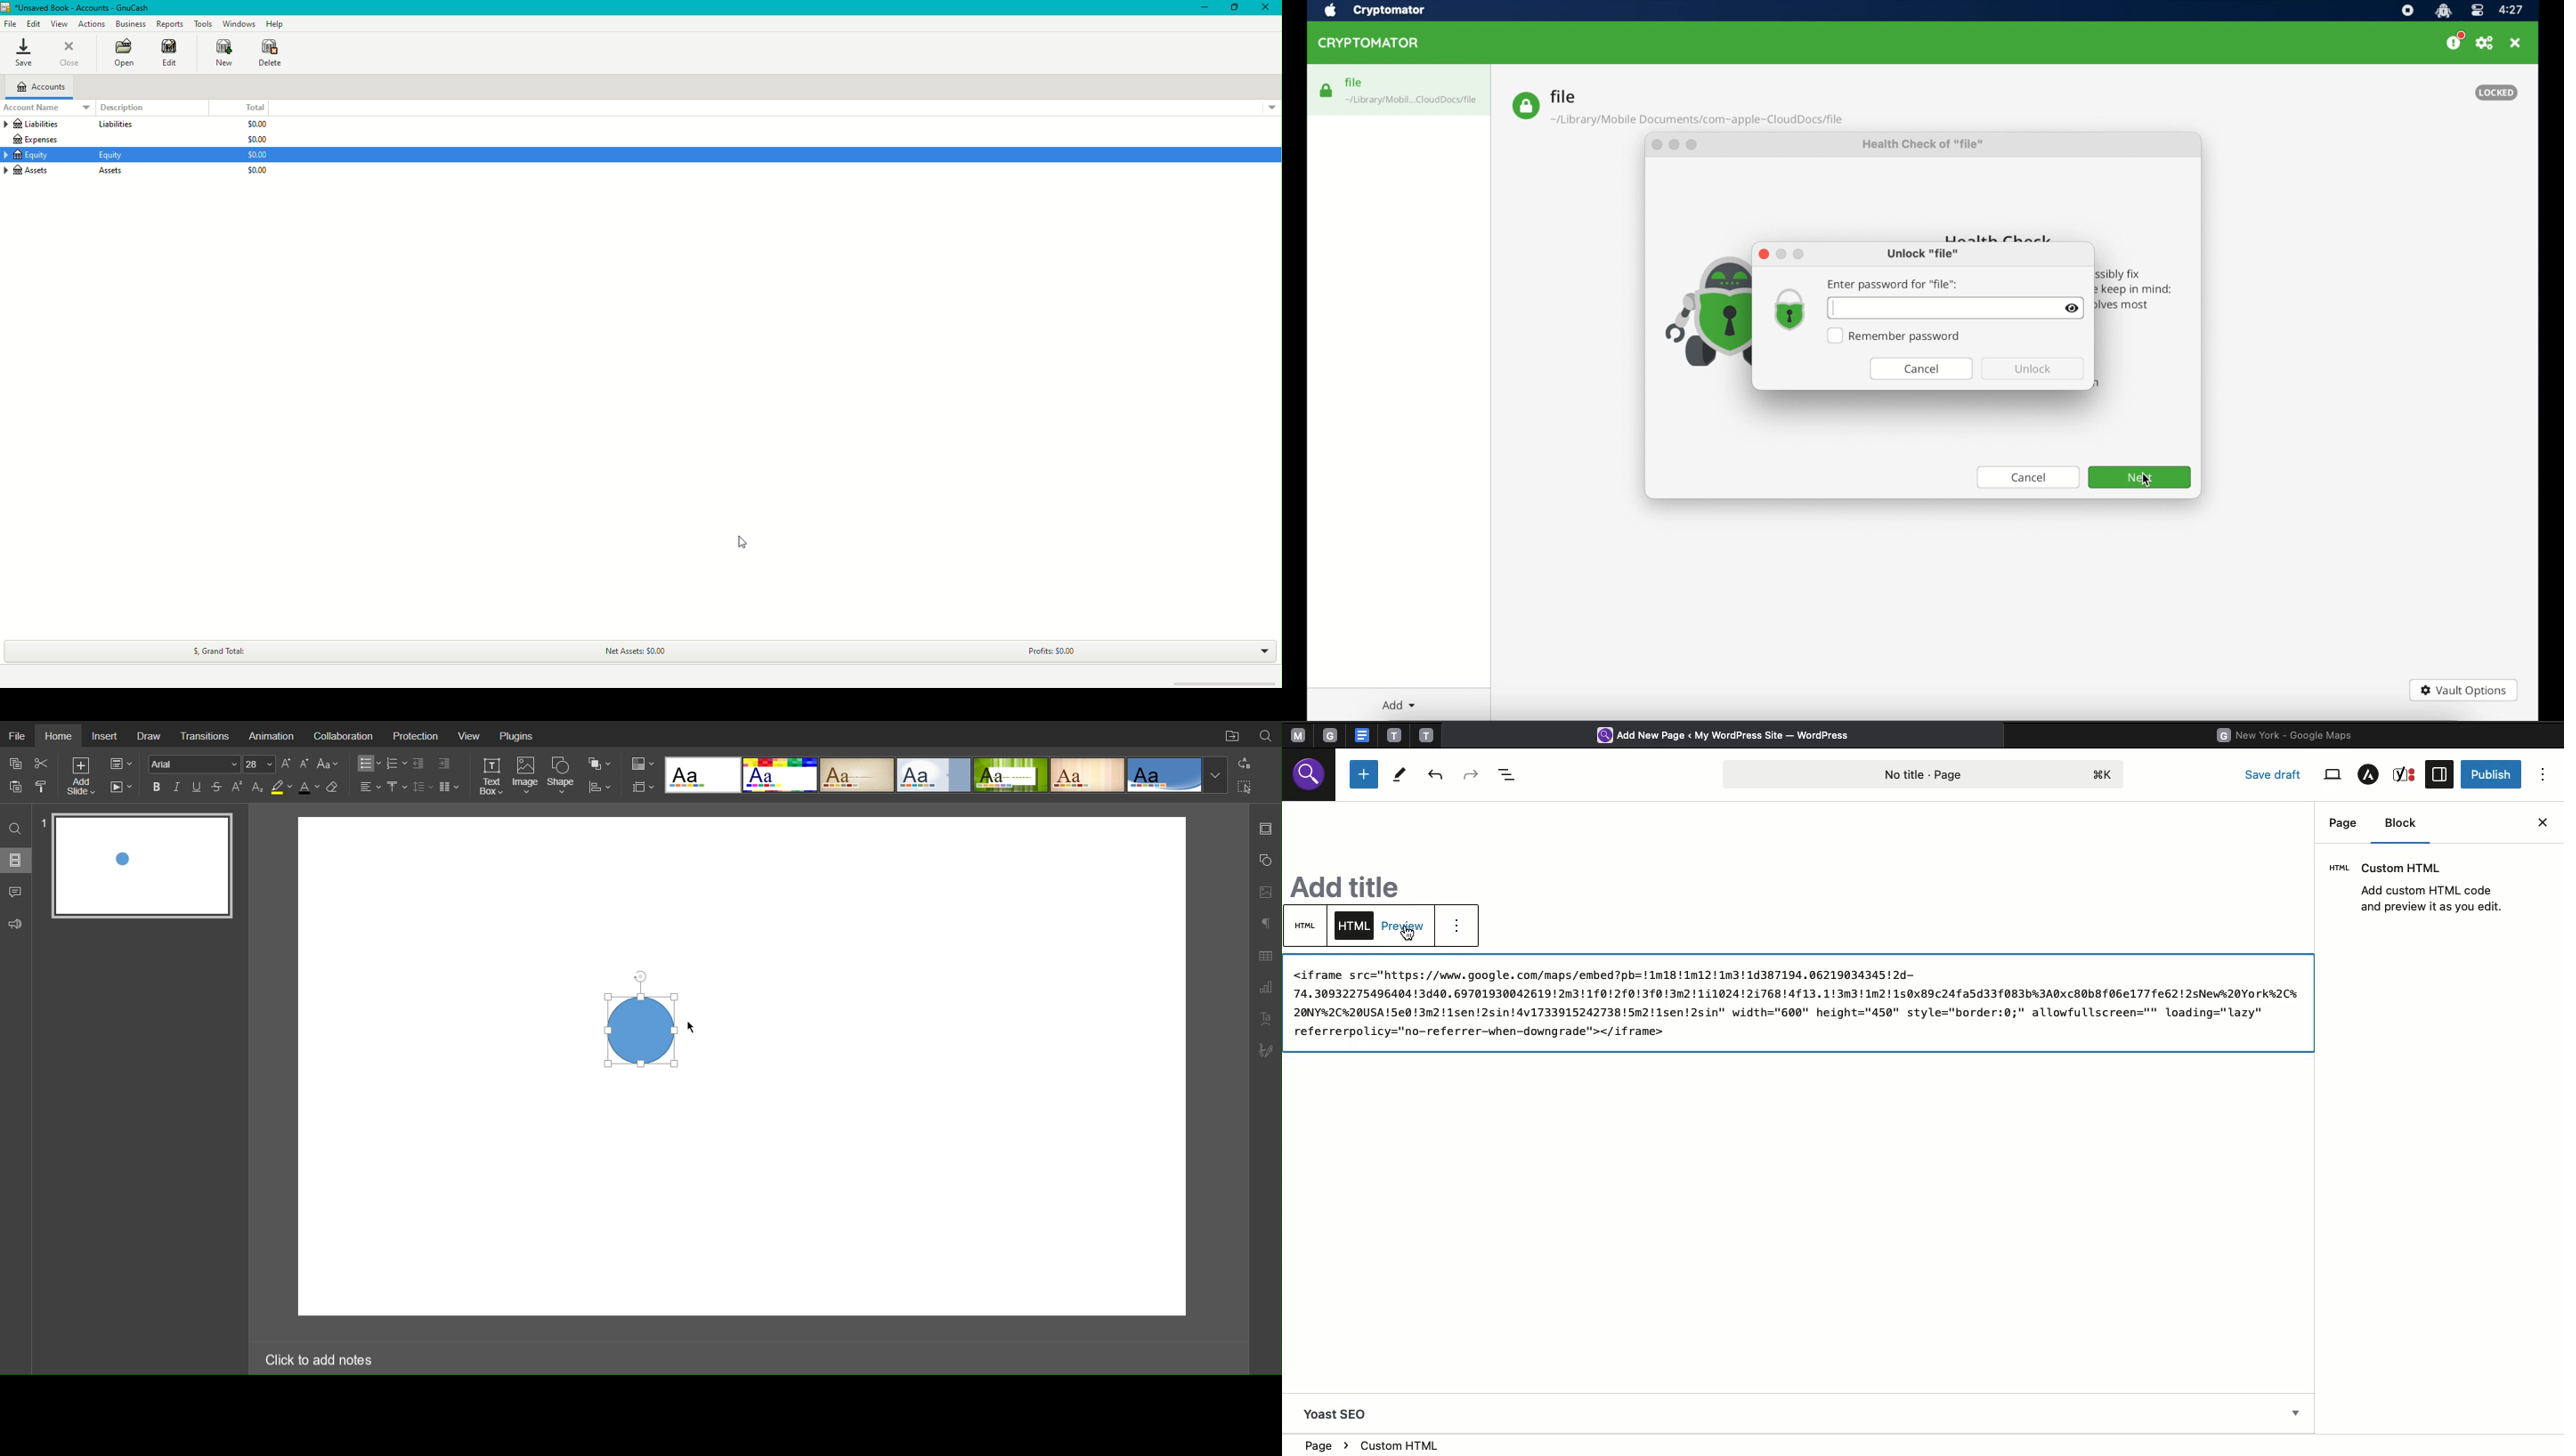 The height and width of the screenshot is (1456, 2576). I want to click on File, so click(16, 734).